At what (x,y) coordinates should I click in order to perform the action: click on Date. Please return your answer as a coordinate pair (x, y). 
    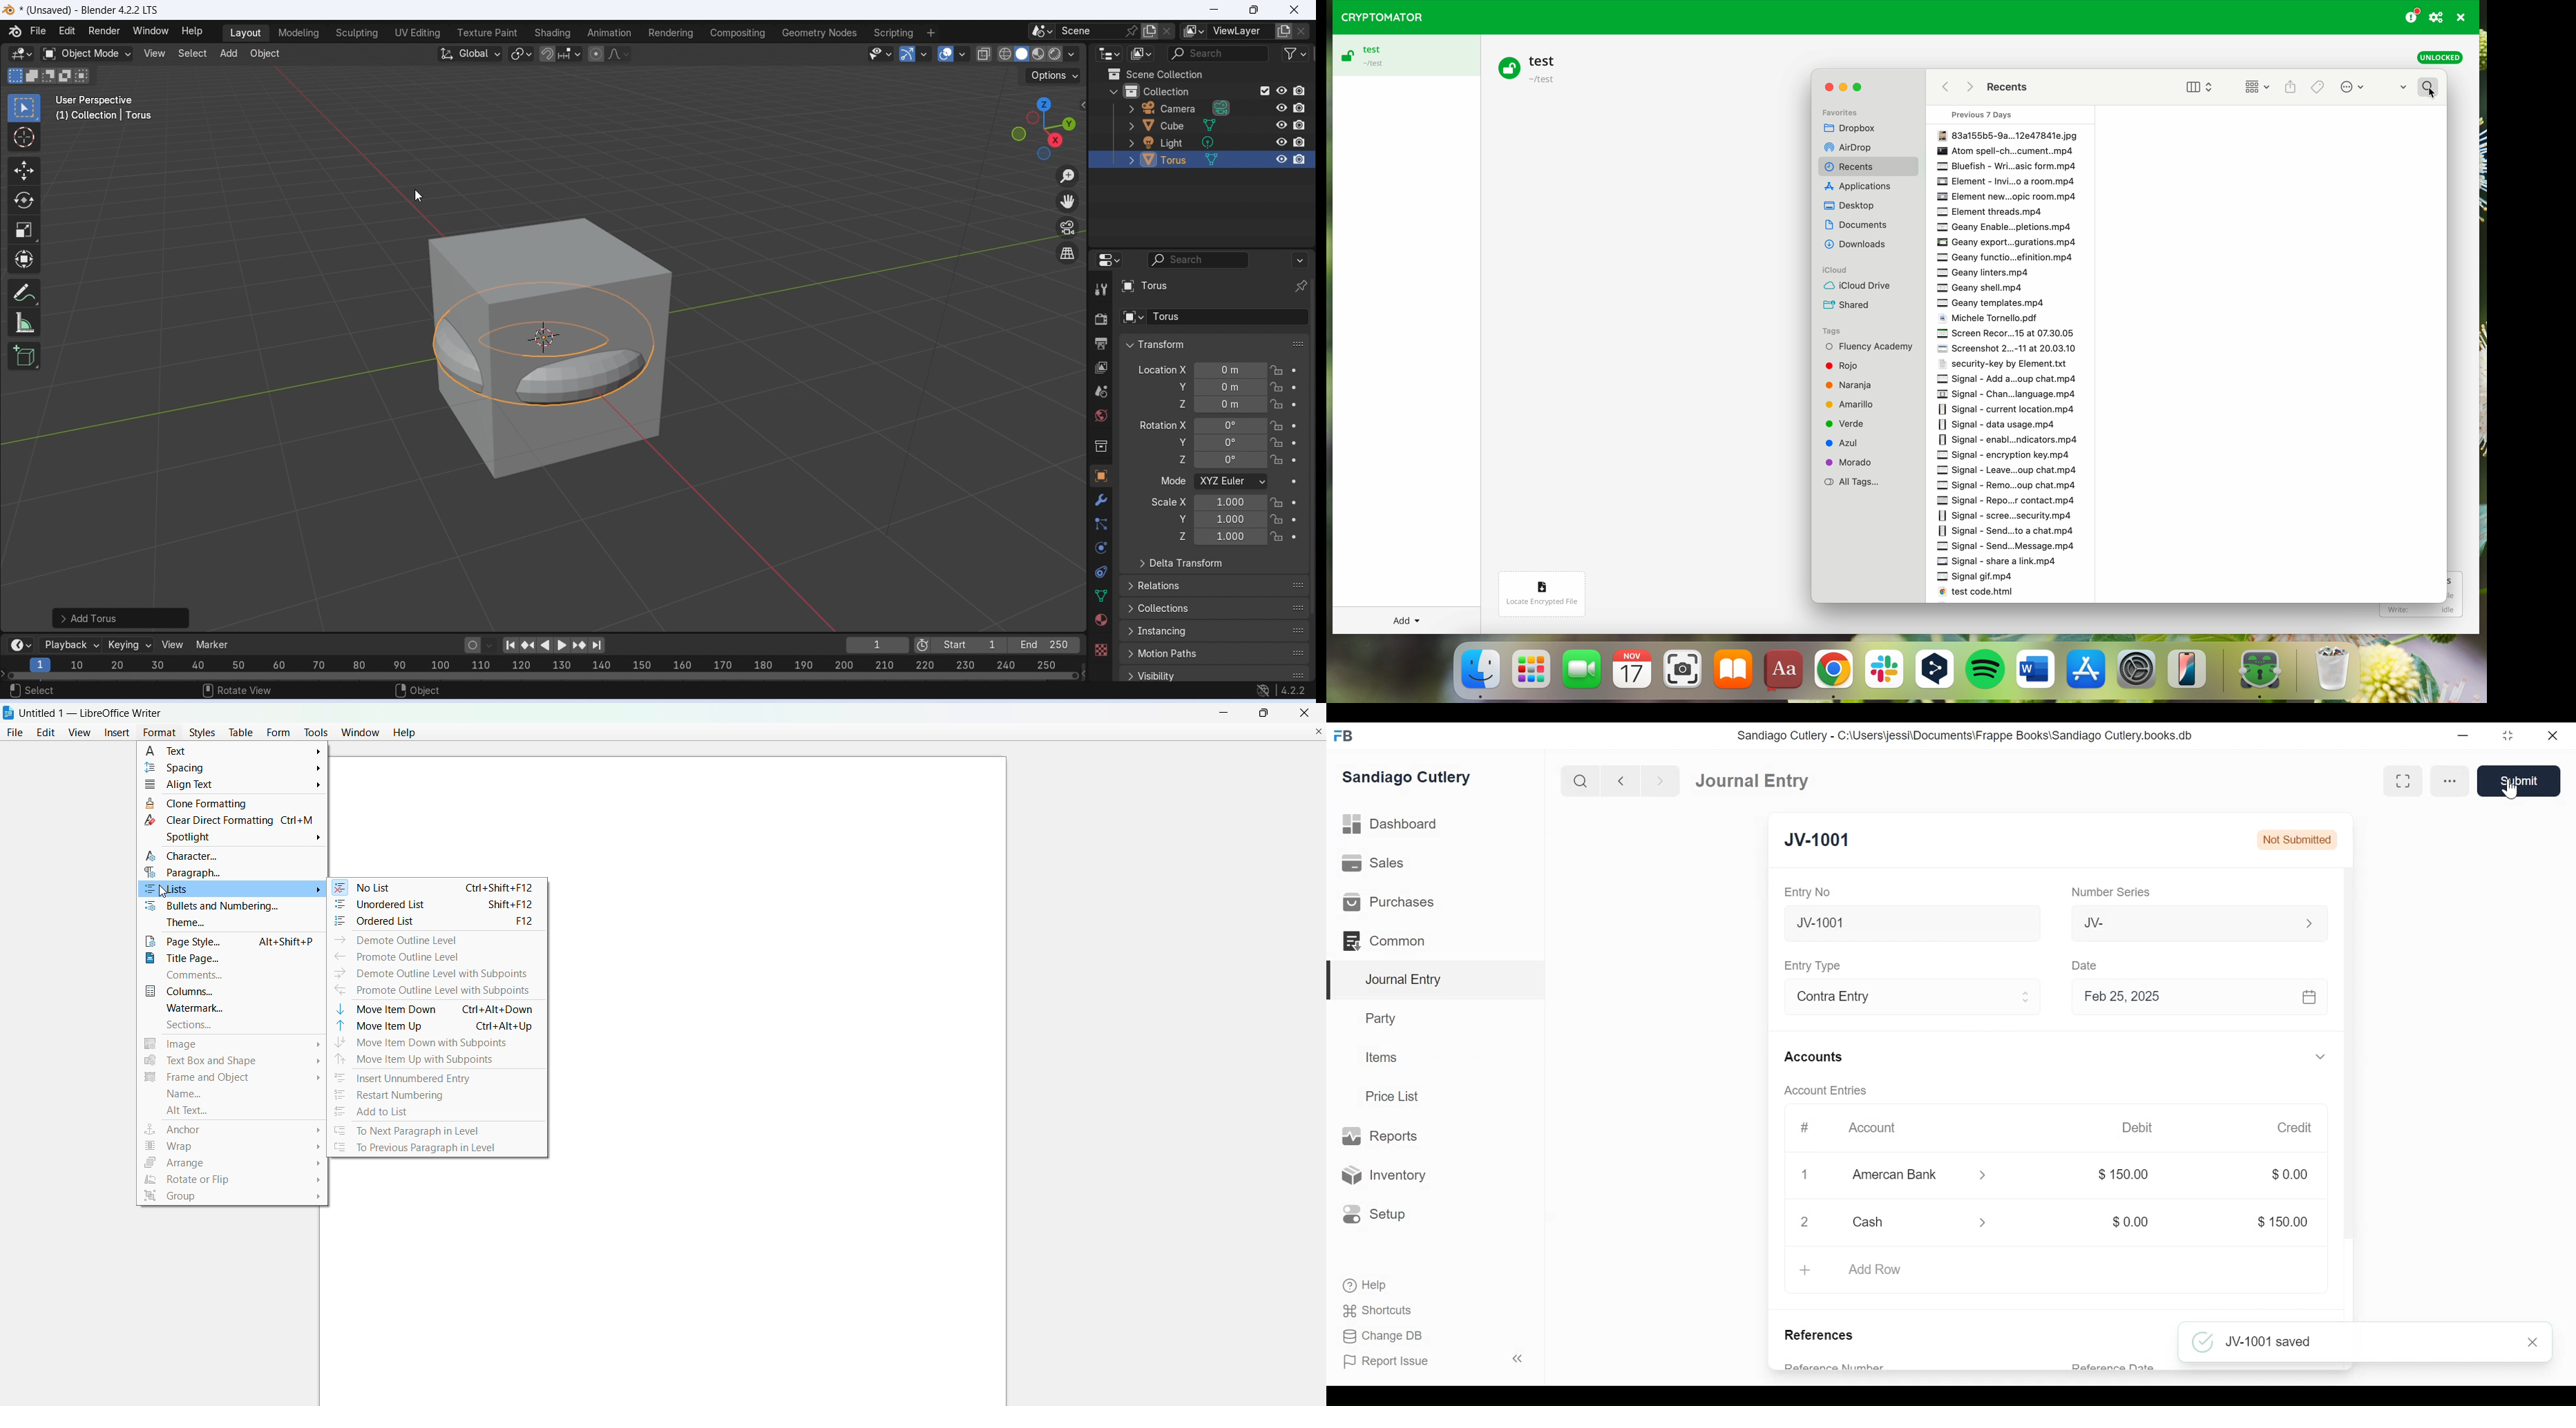
    Looking at the image, I should click on (2086, 965).